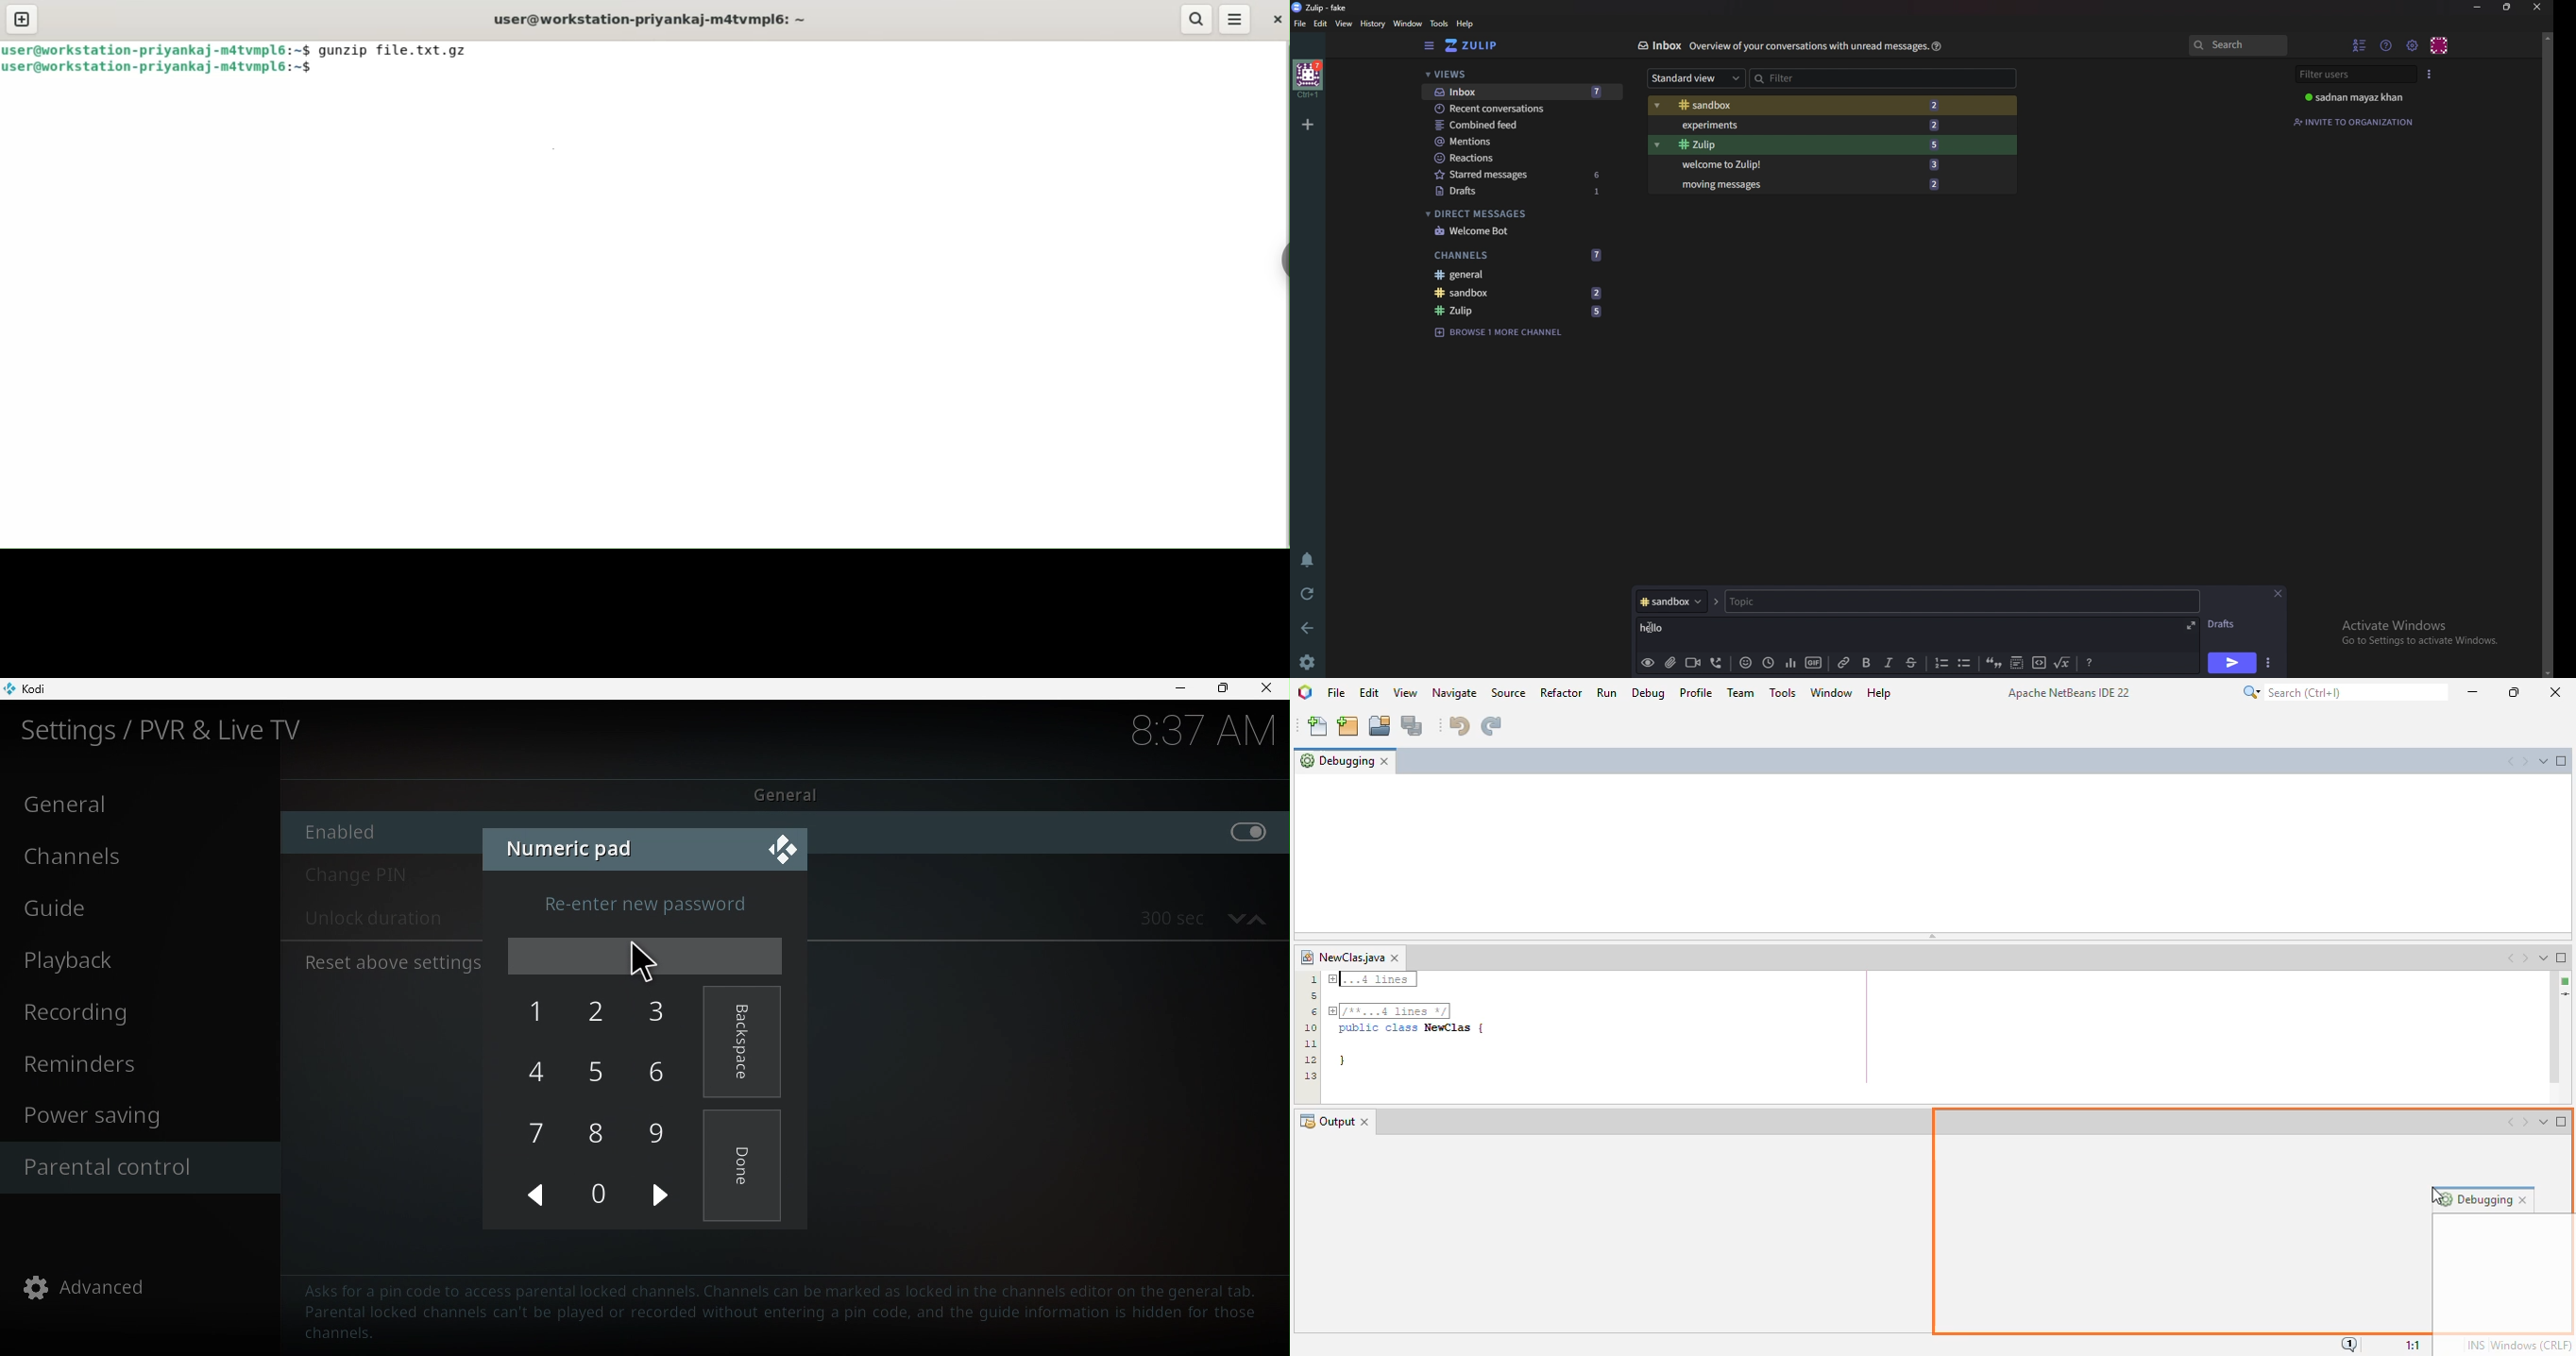 The width and height of the screenshot is (2576, 1372). What do you see at coordinates (2039, 663) in the screenshot?
I see `Code` at bounding box center [2039, 663].